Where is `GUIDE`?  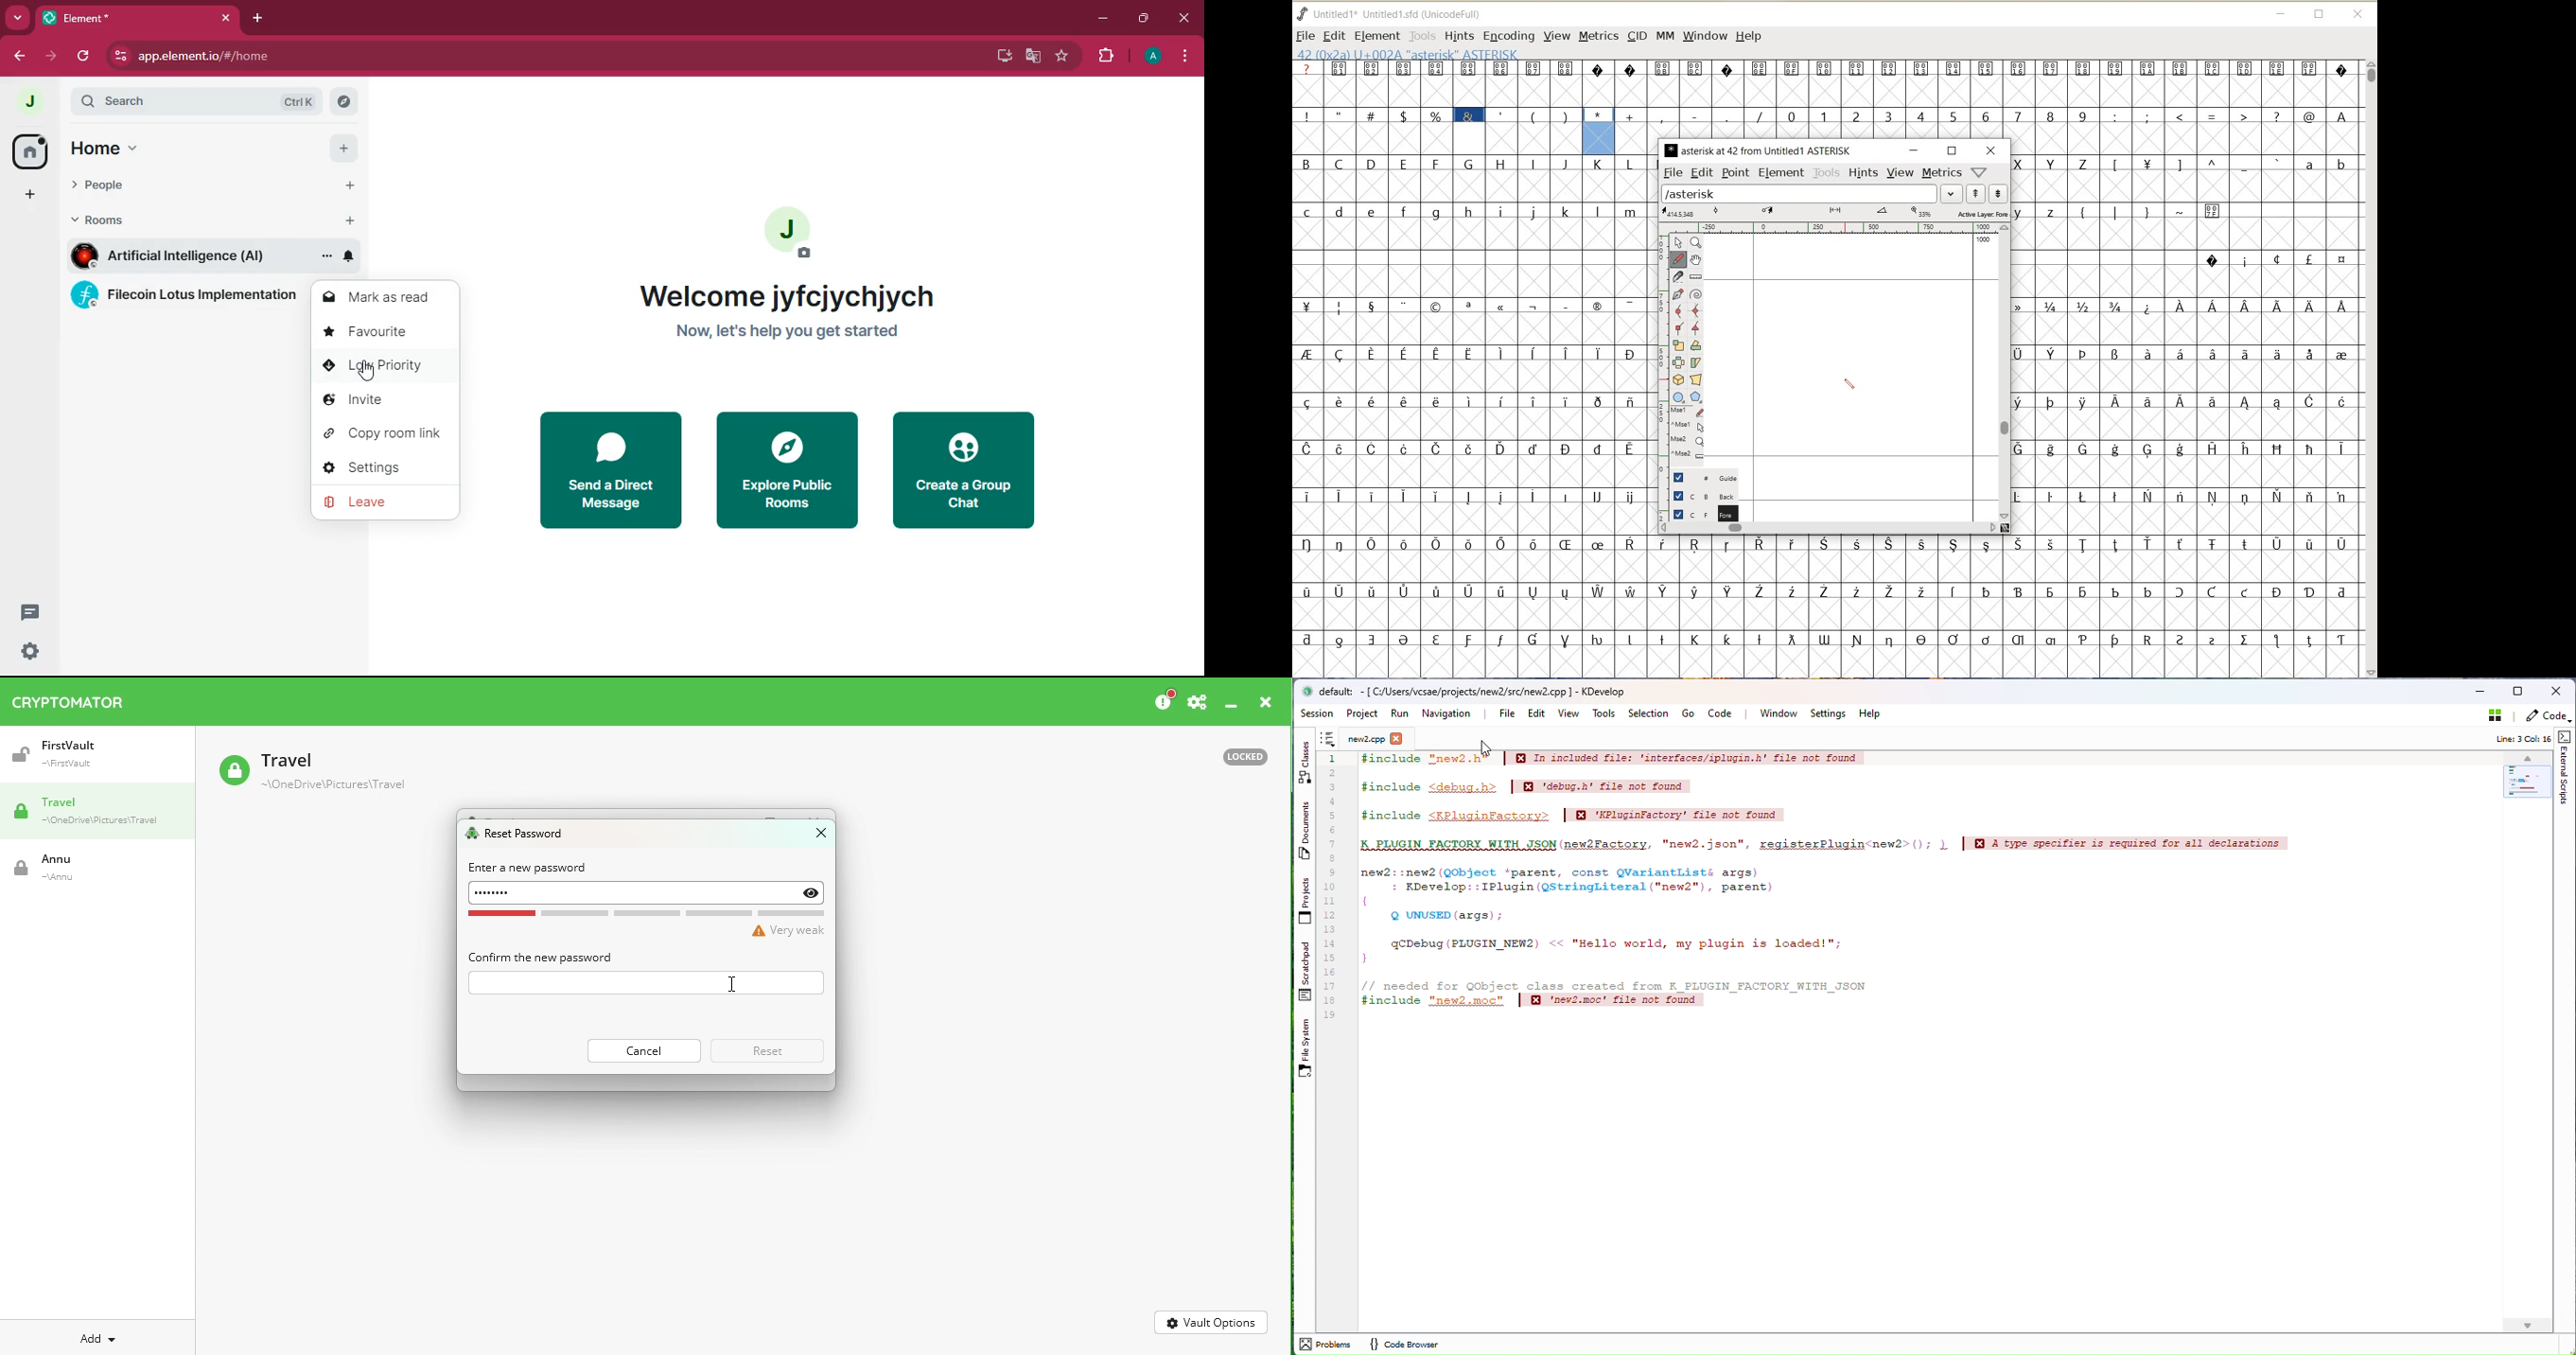
GUIDE is located at coordinates (1700, 475).